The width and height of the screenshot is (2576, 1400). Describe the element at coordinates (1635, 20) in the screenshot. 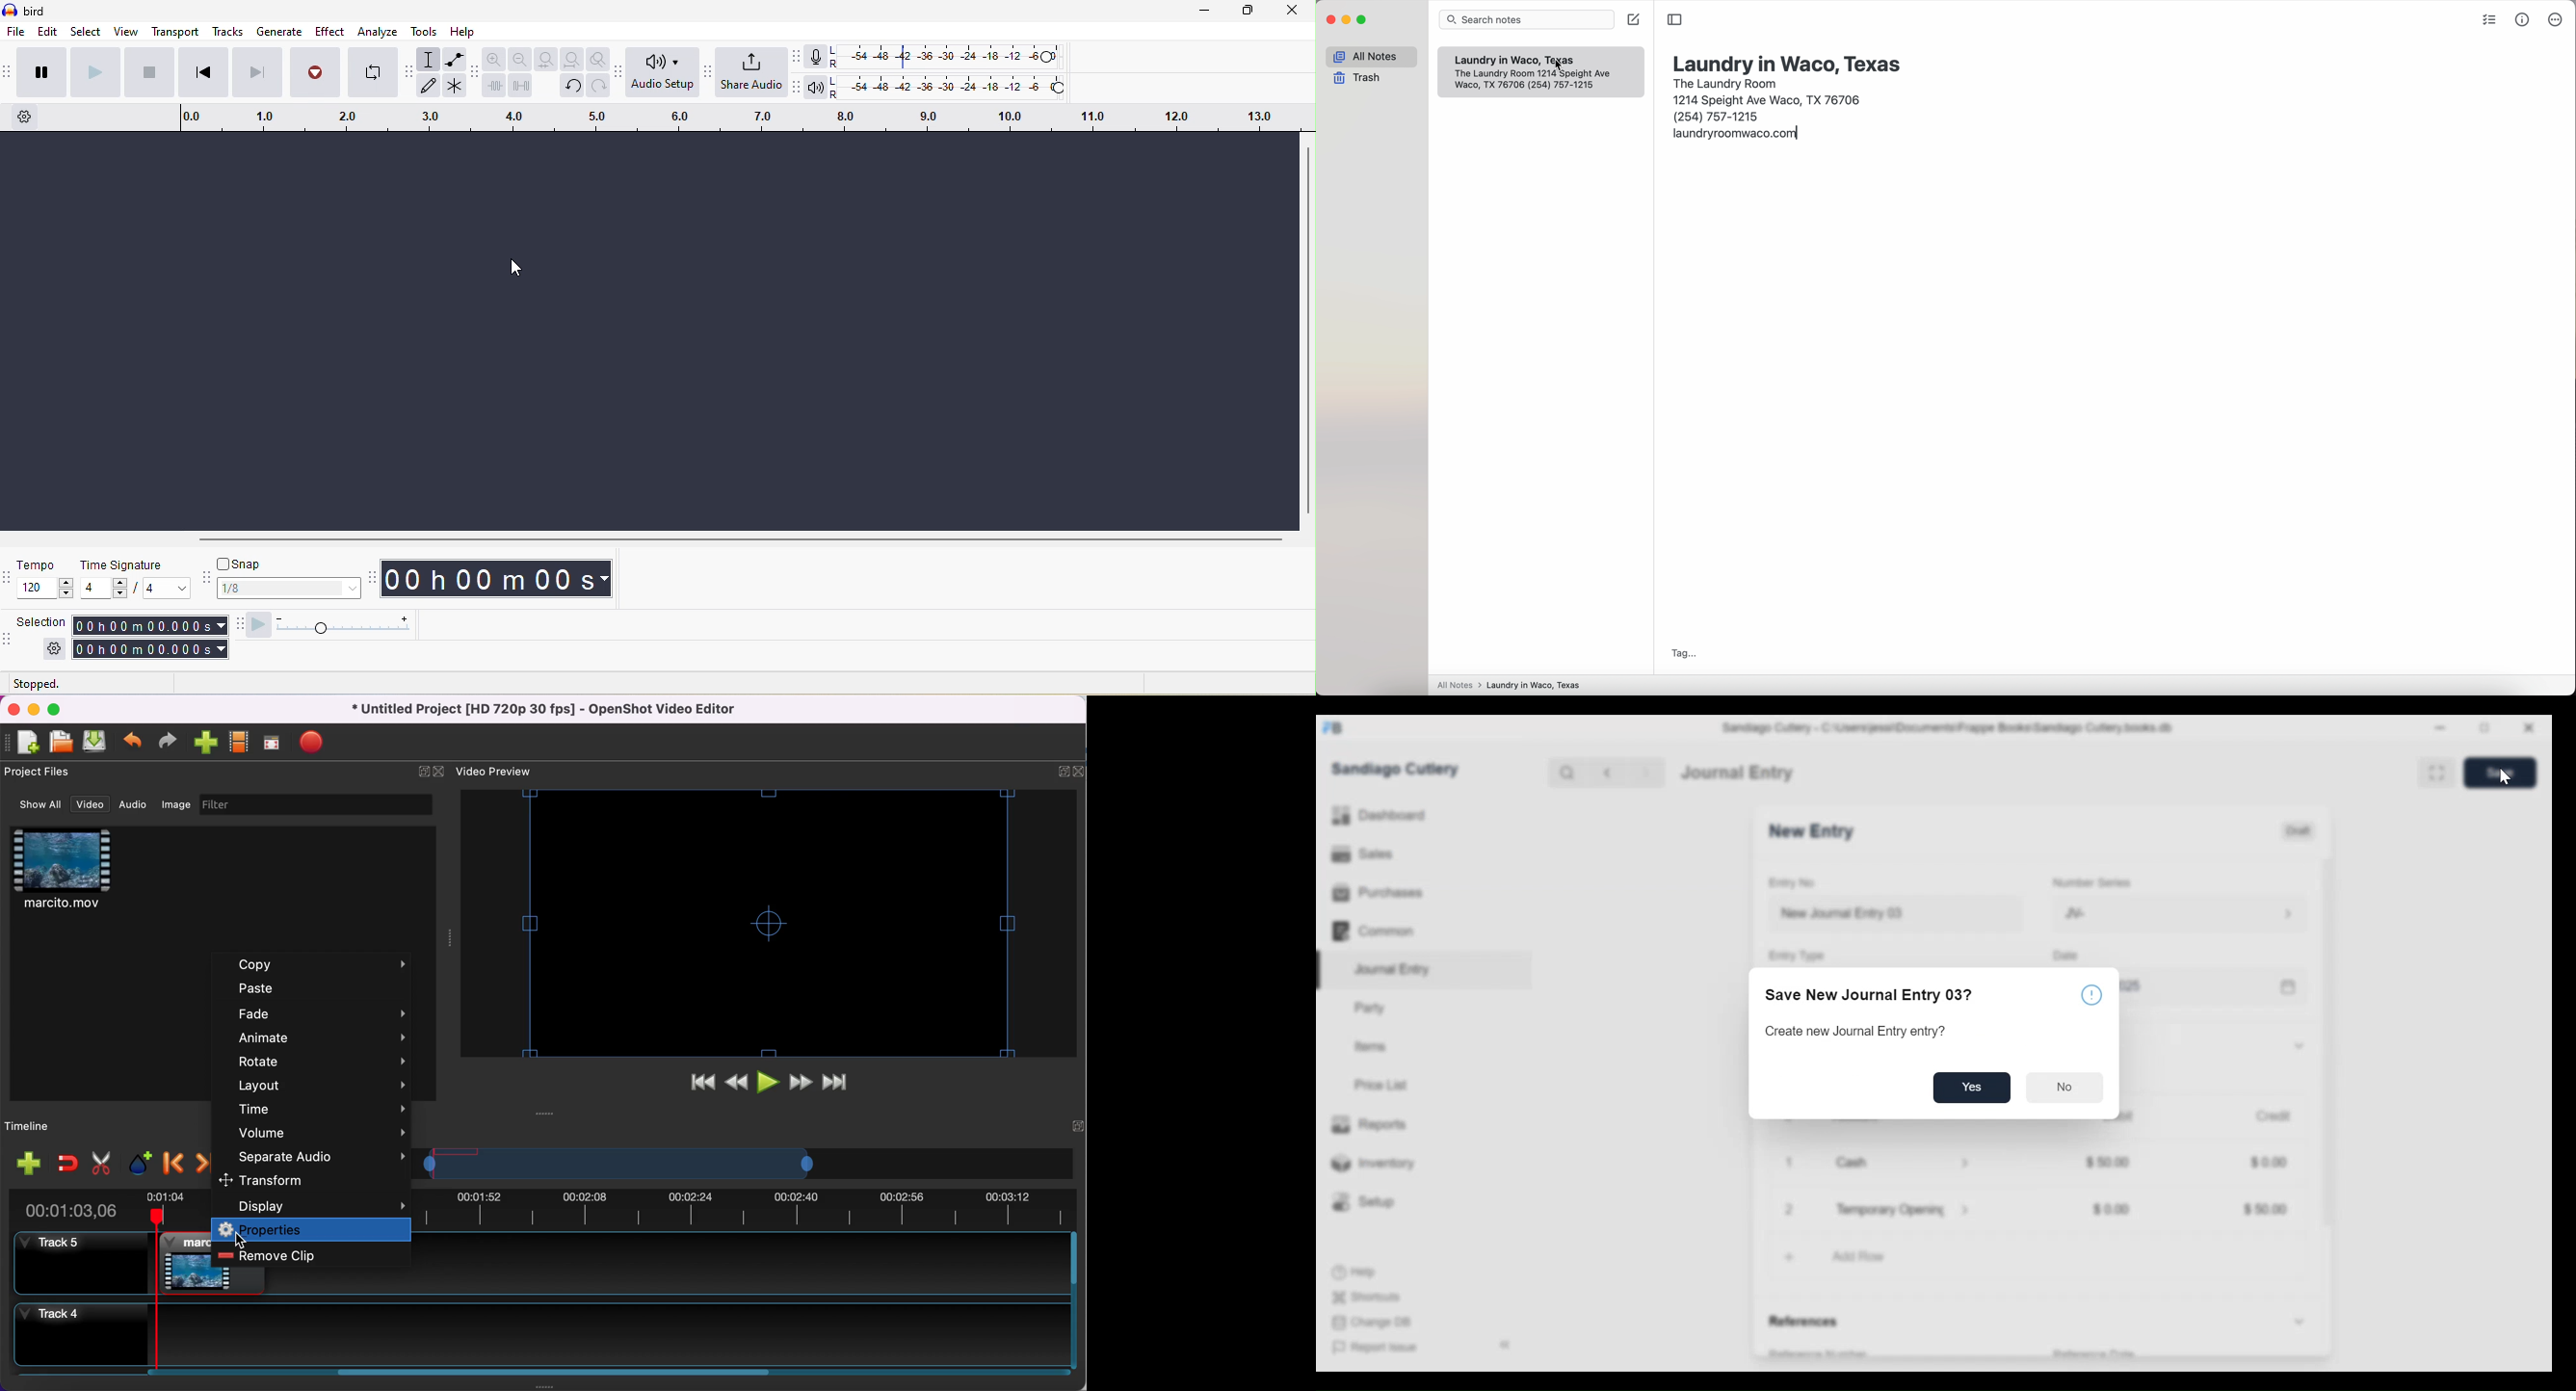

I see `click on create note` at that location.